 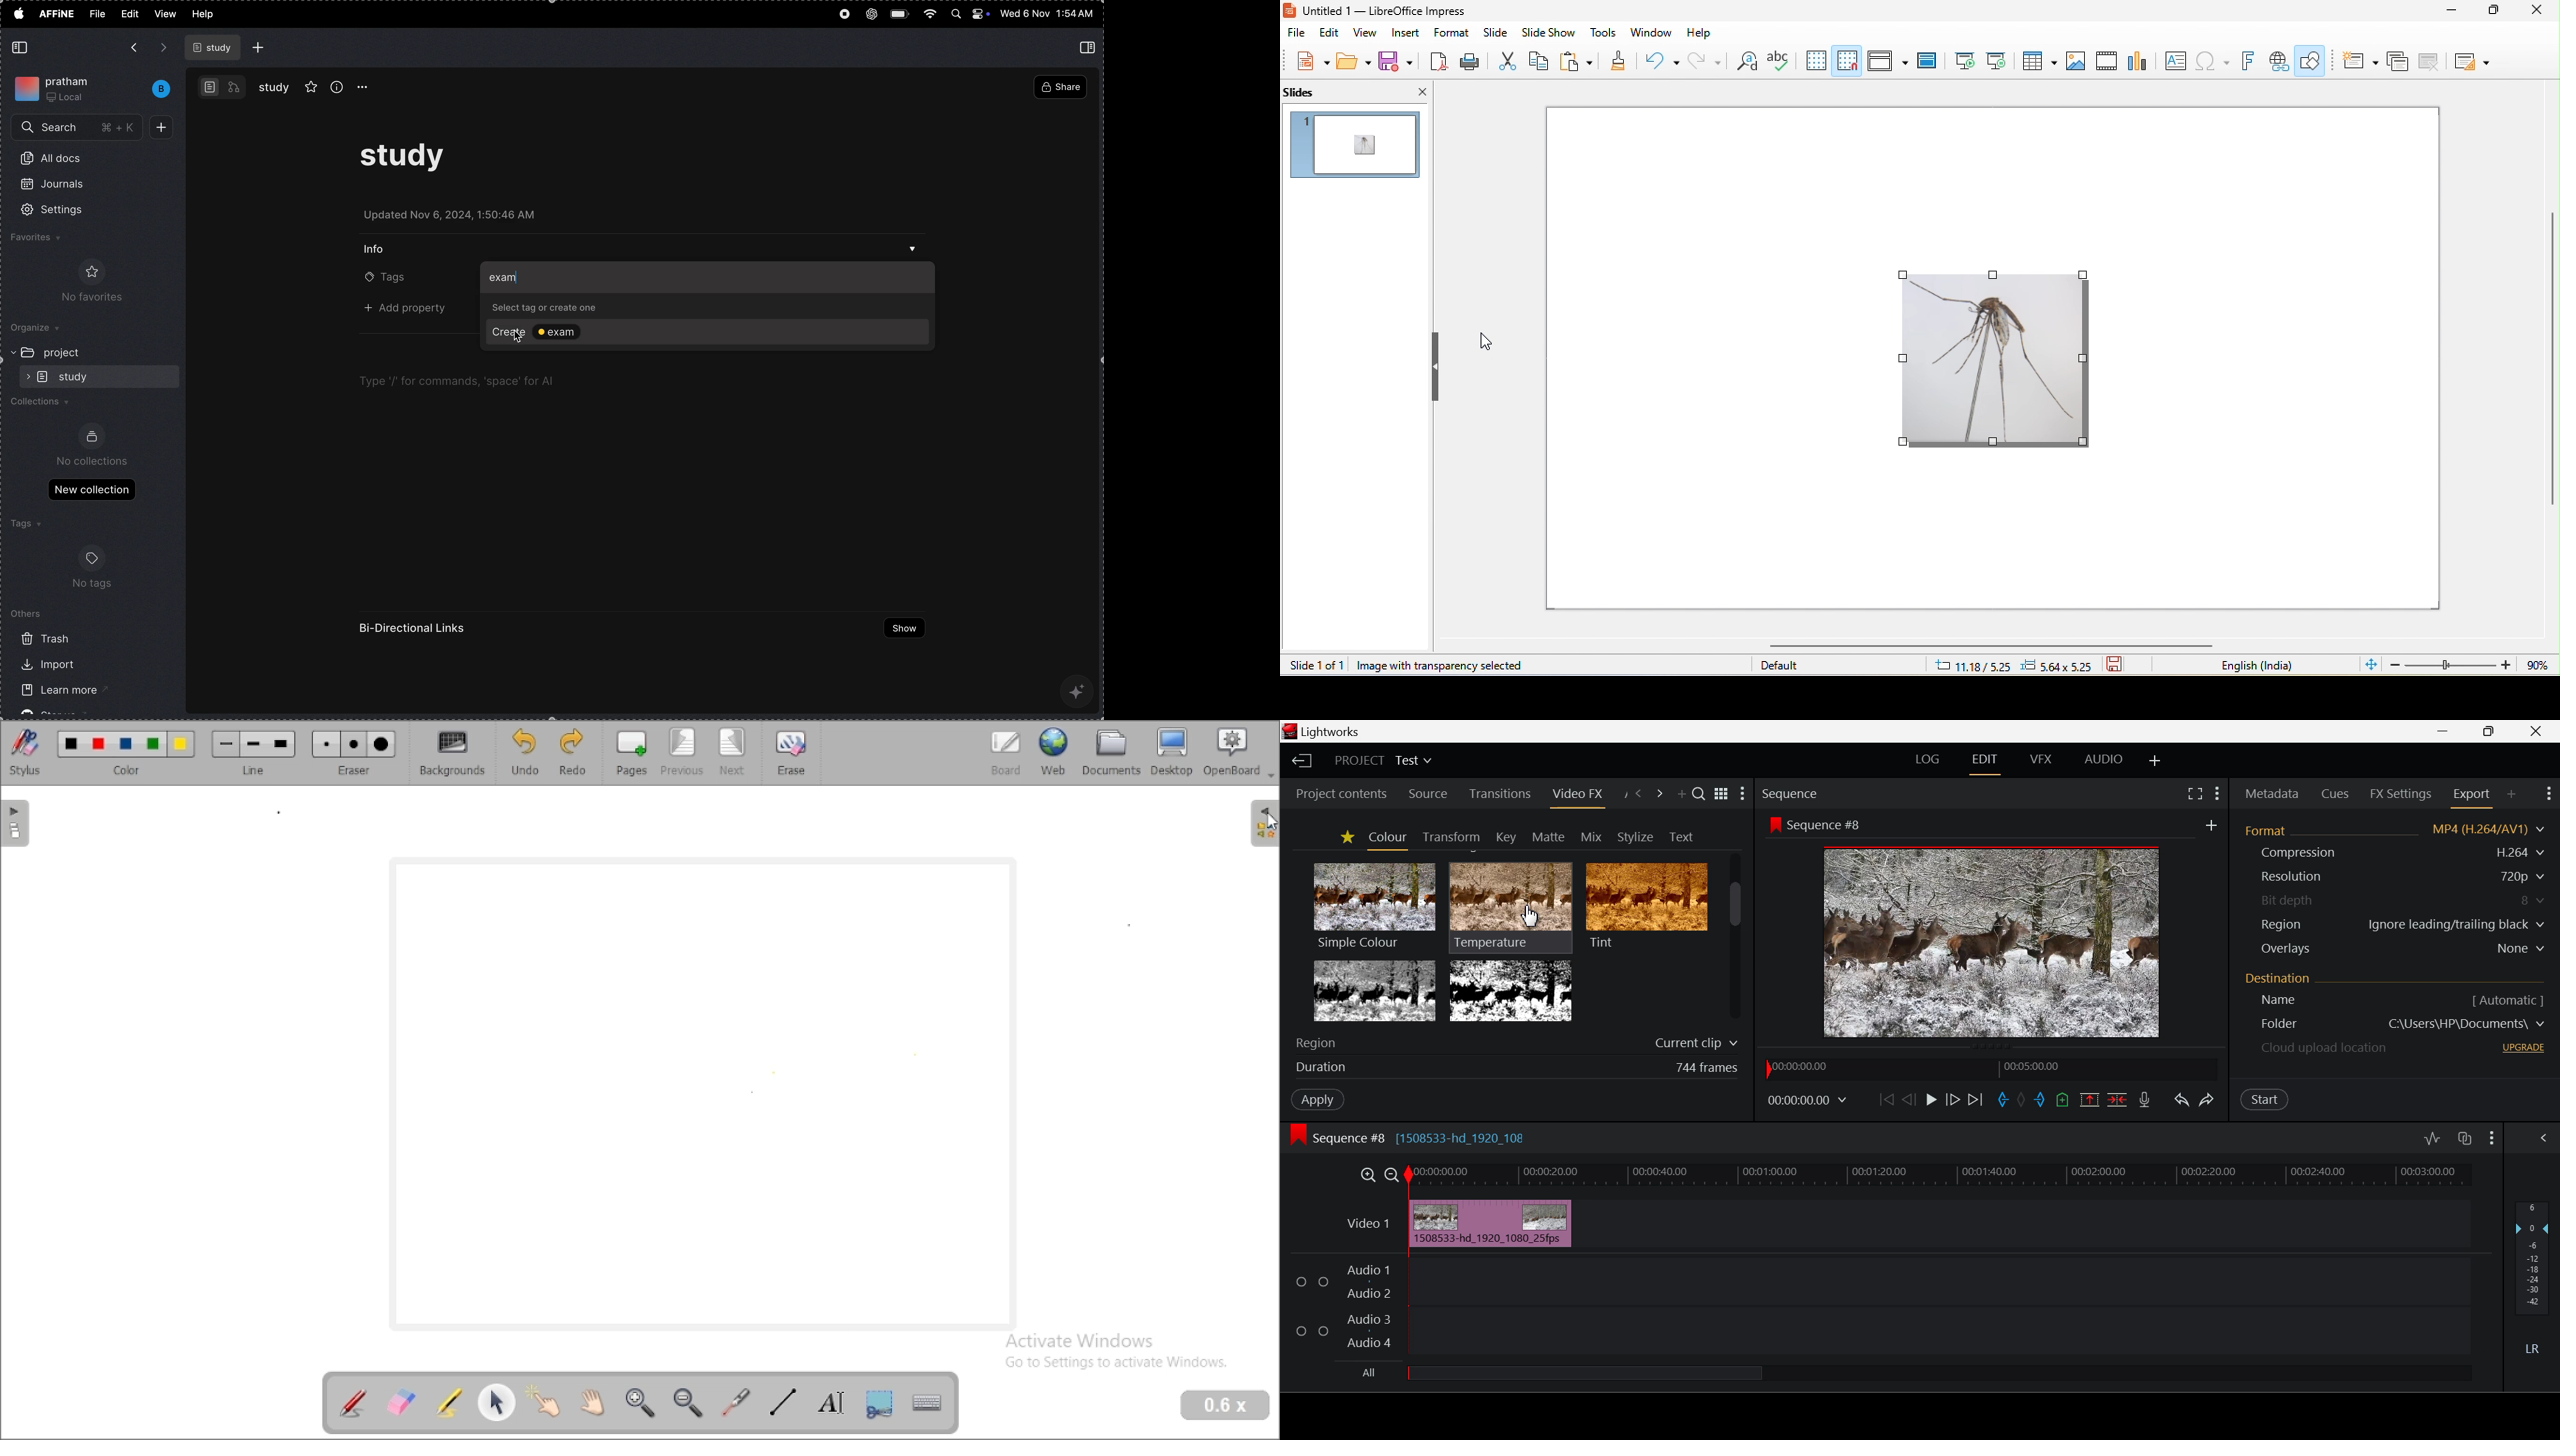 I want to click on info, so click(x=337, y=86).